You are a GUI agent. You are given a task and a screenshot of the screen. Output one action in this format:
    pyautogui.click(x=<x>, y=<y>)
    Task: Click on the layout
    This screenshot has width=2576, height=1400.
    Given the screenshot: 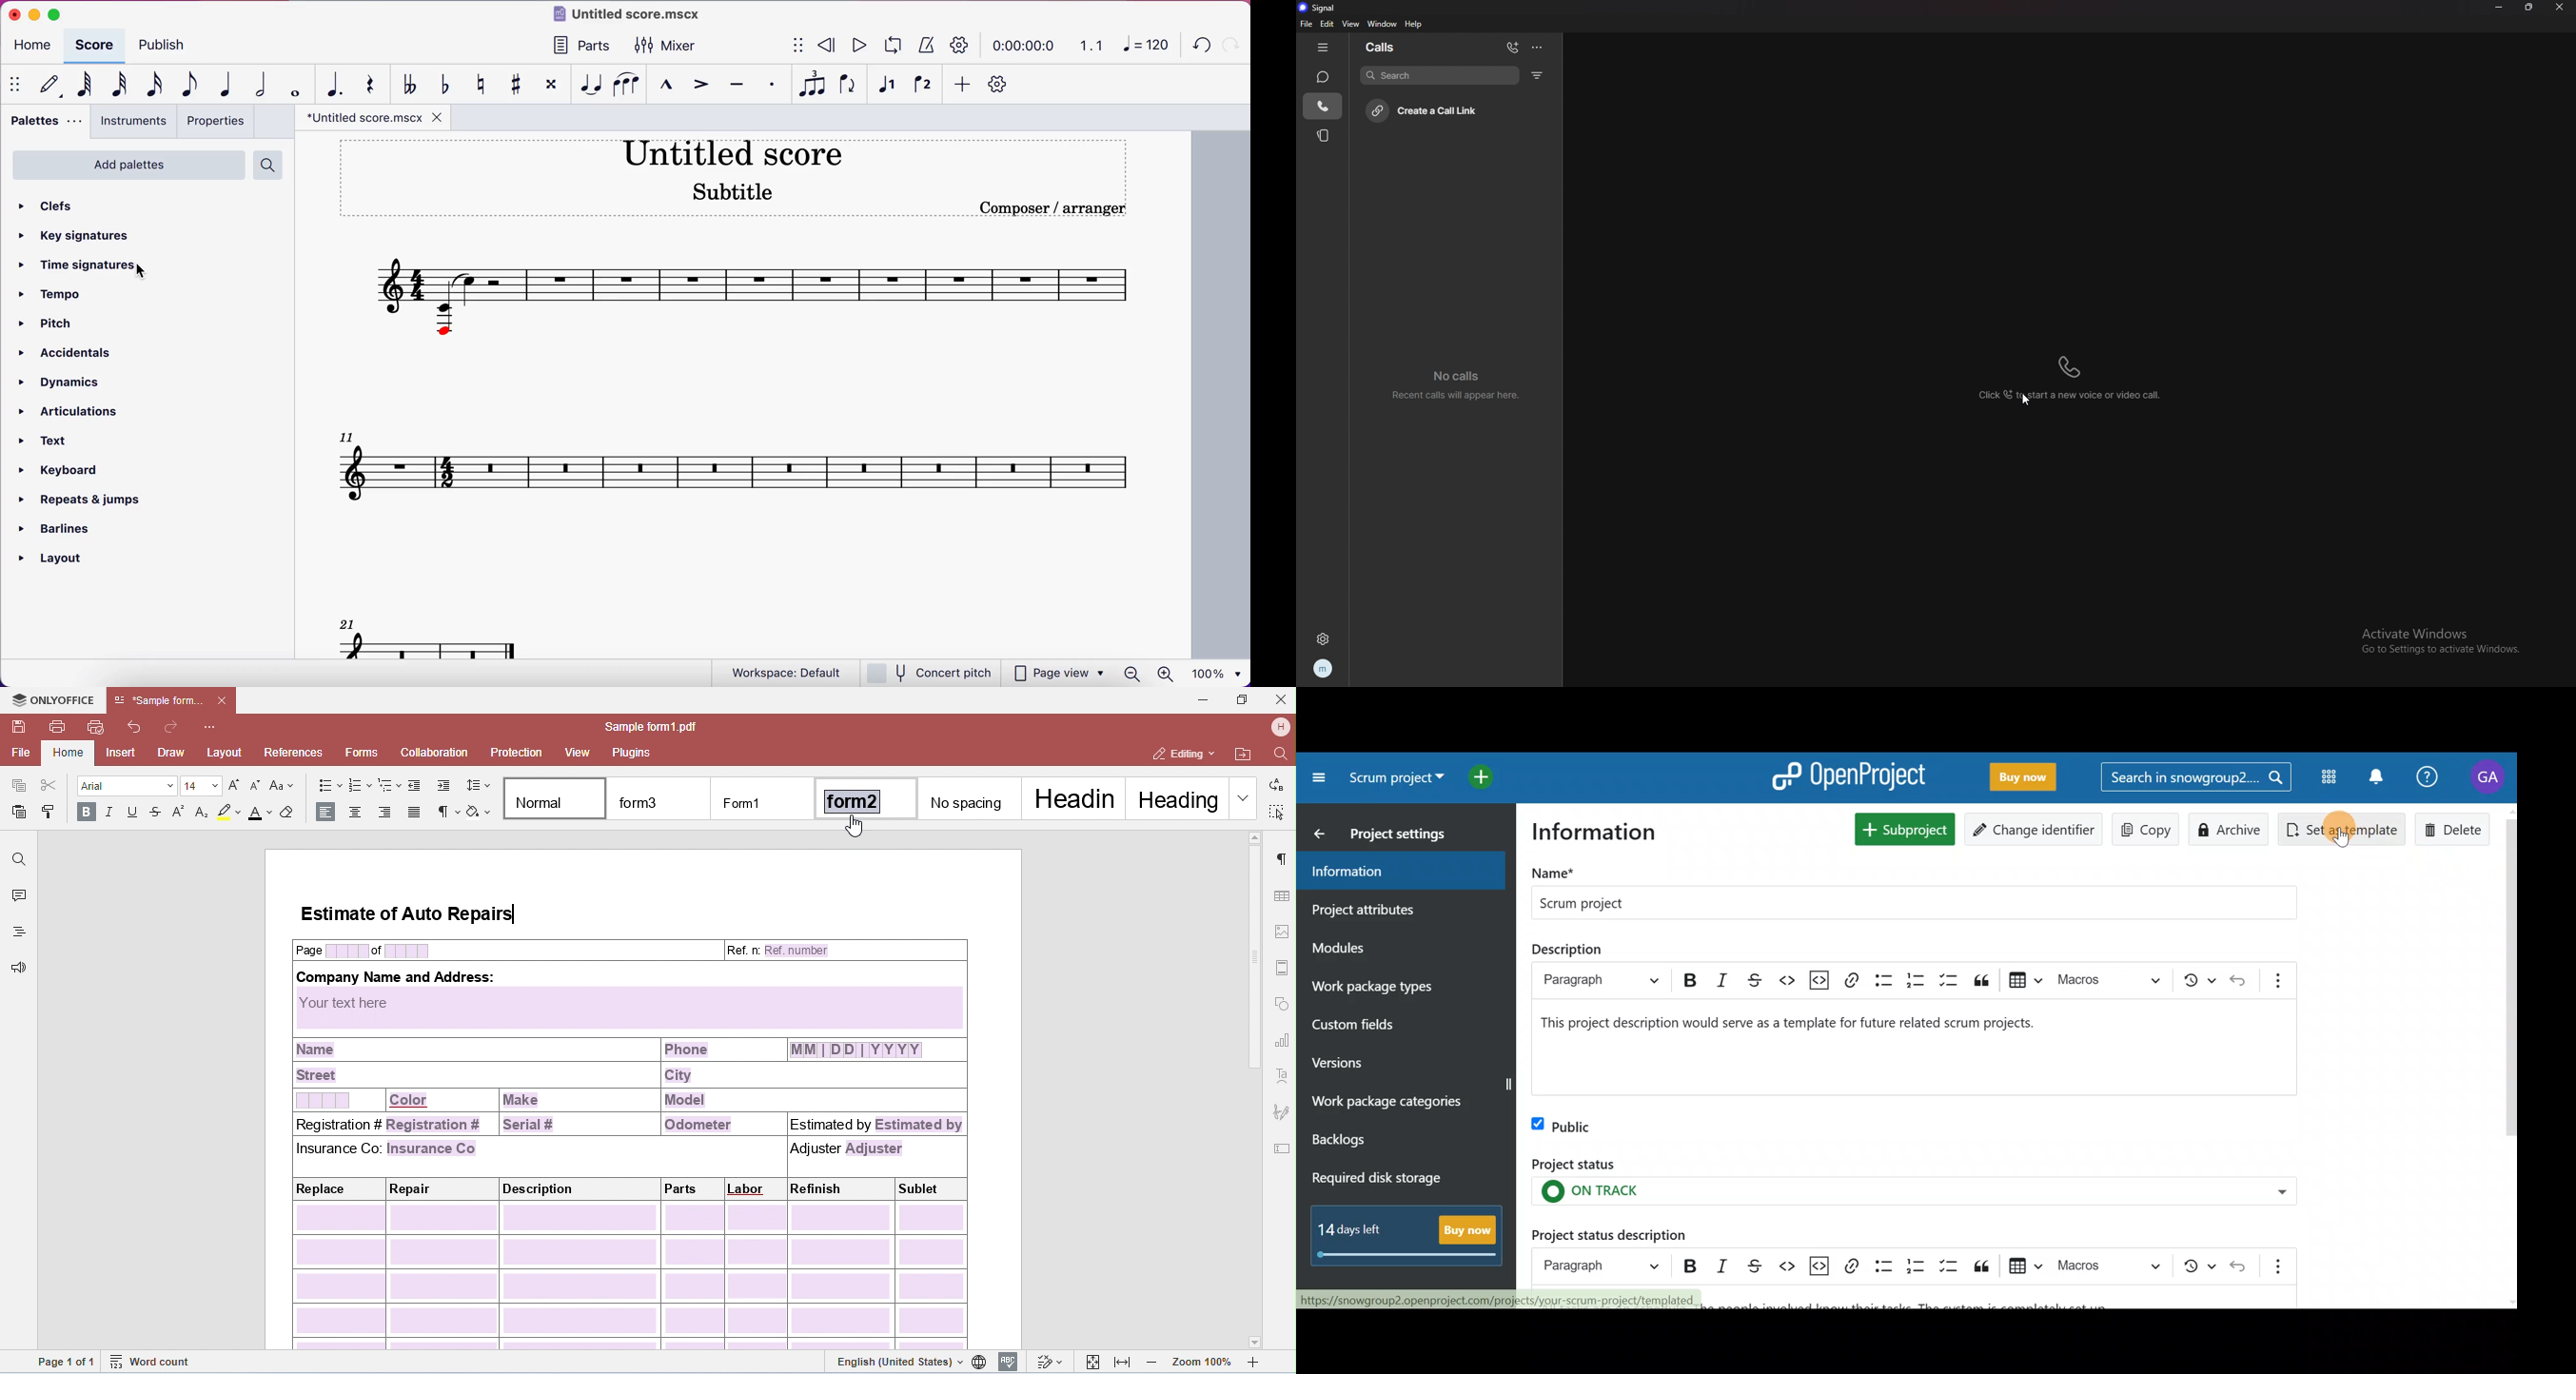 What is the action you would take?
    pyautogui.click(x=52, y=560)
    